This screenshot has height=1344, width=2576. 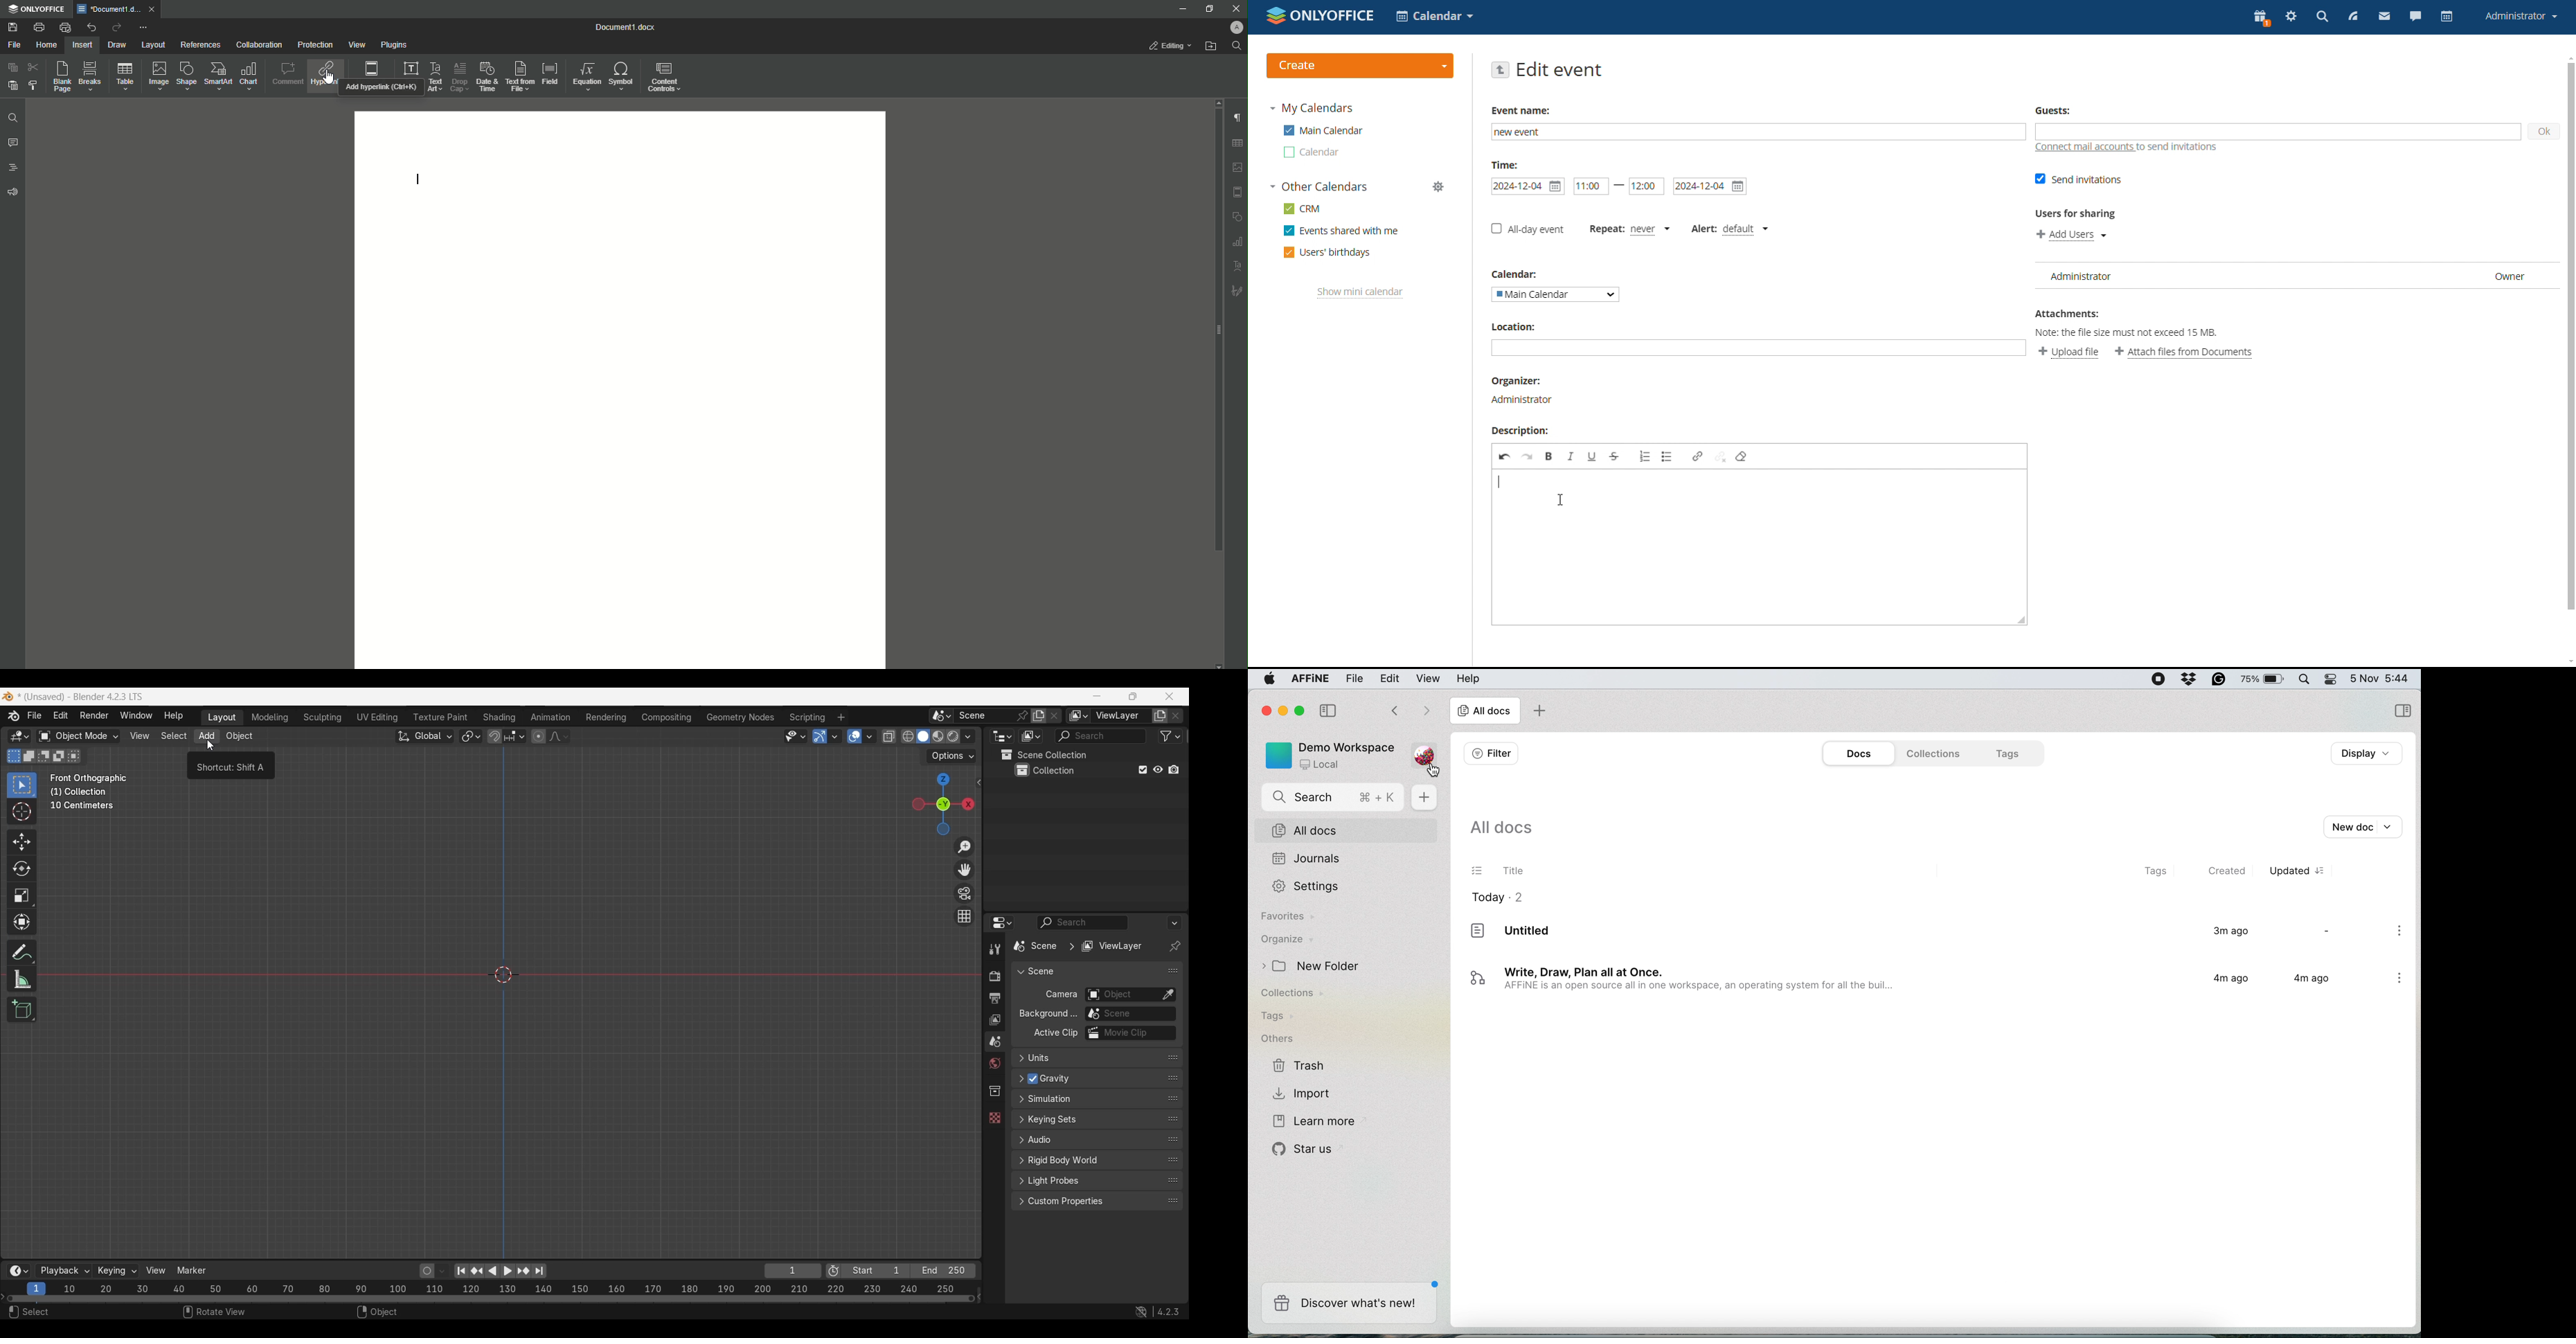 I want to click on Minimize, so click(x=1178, y=8).